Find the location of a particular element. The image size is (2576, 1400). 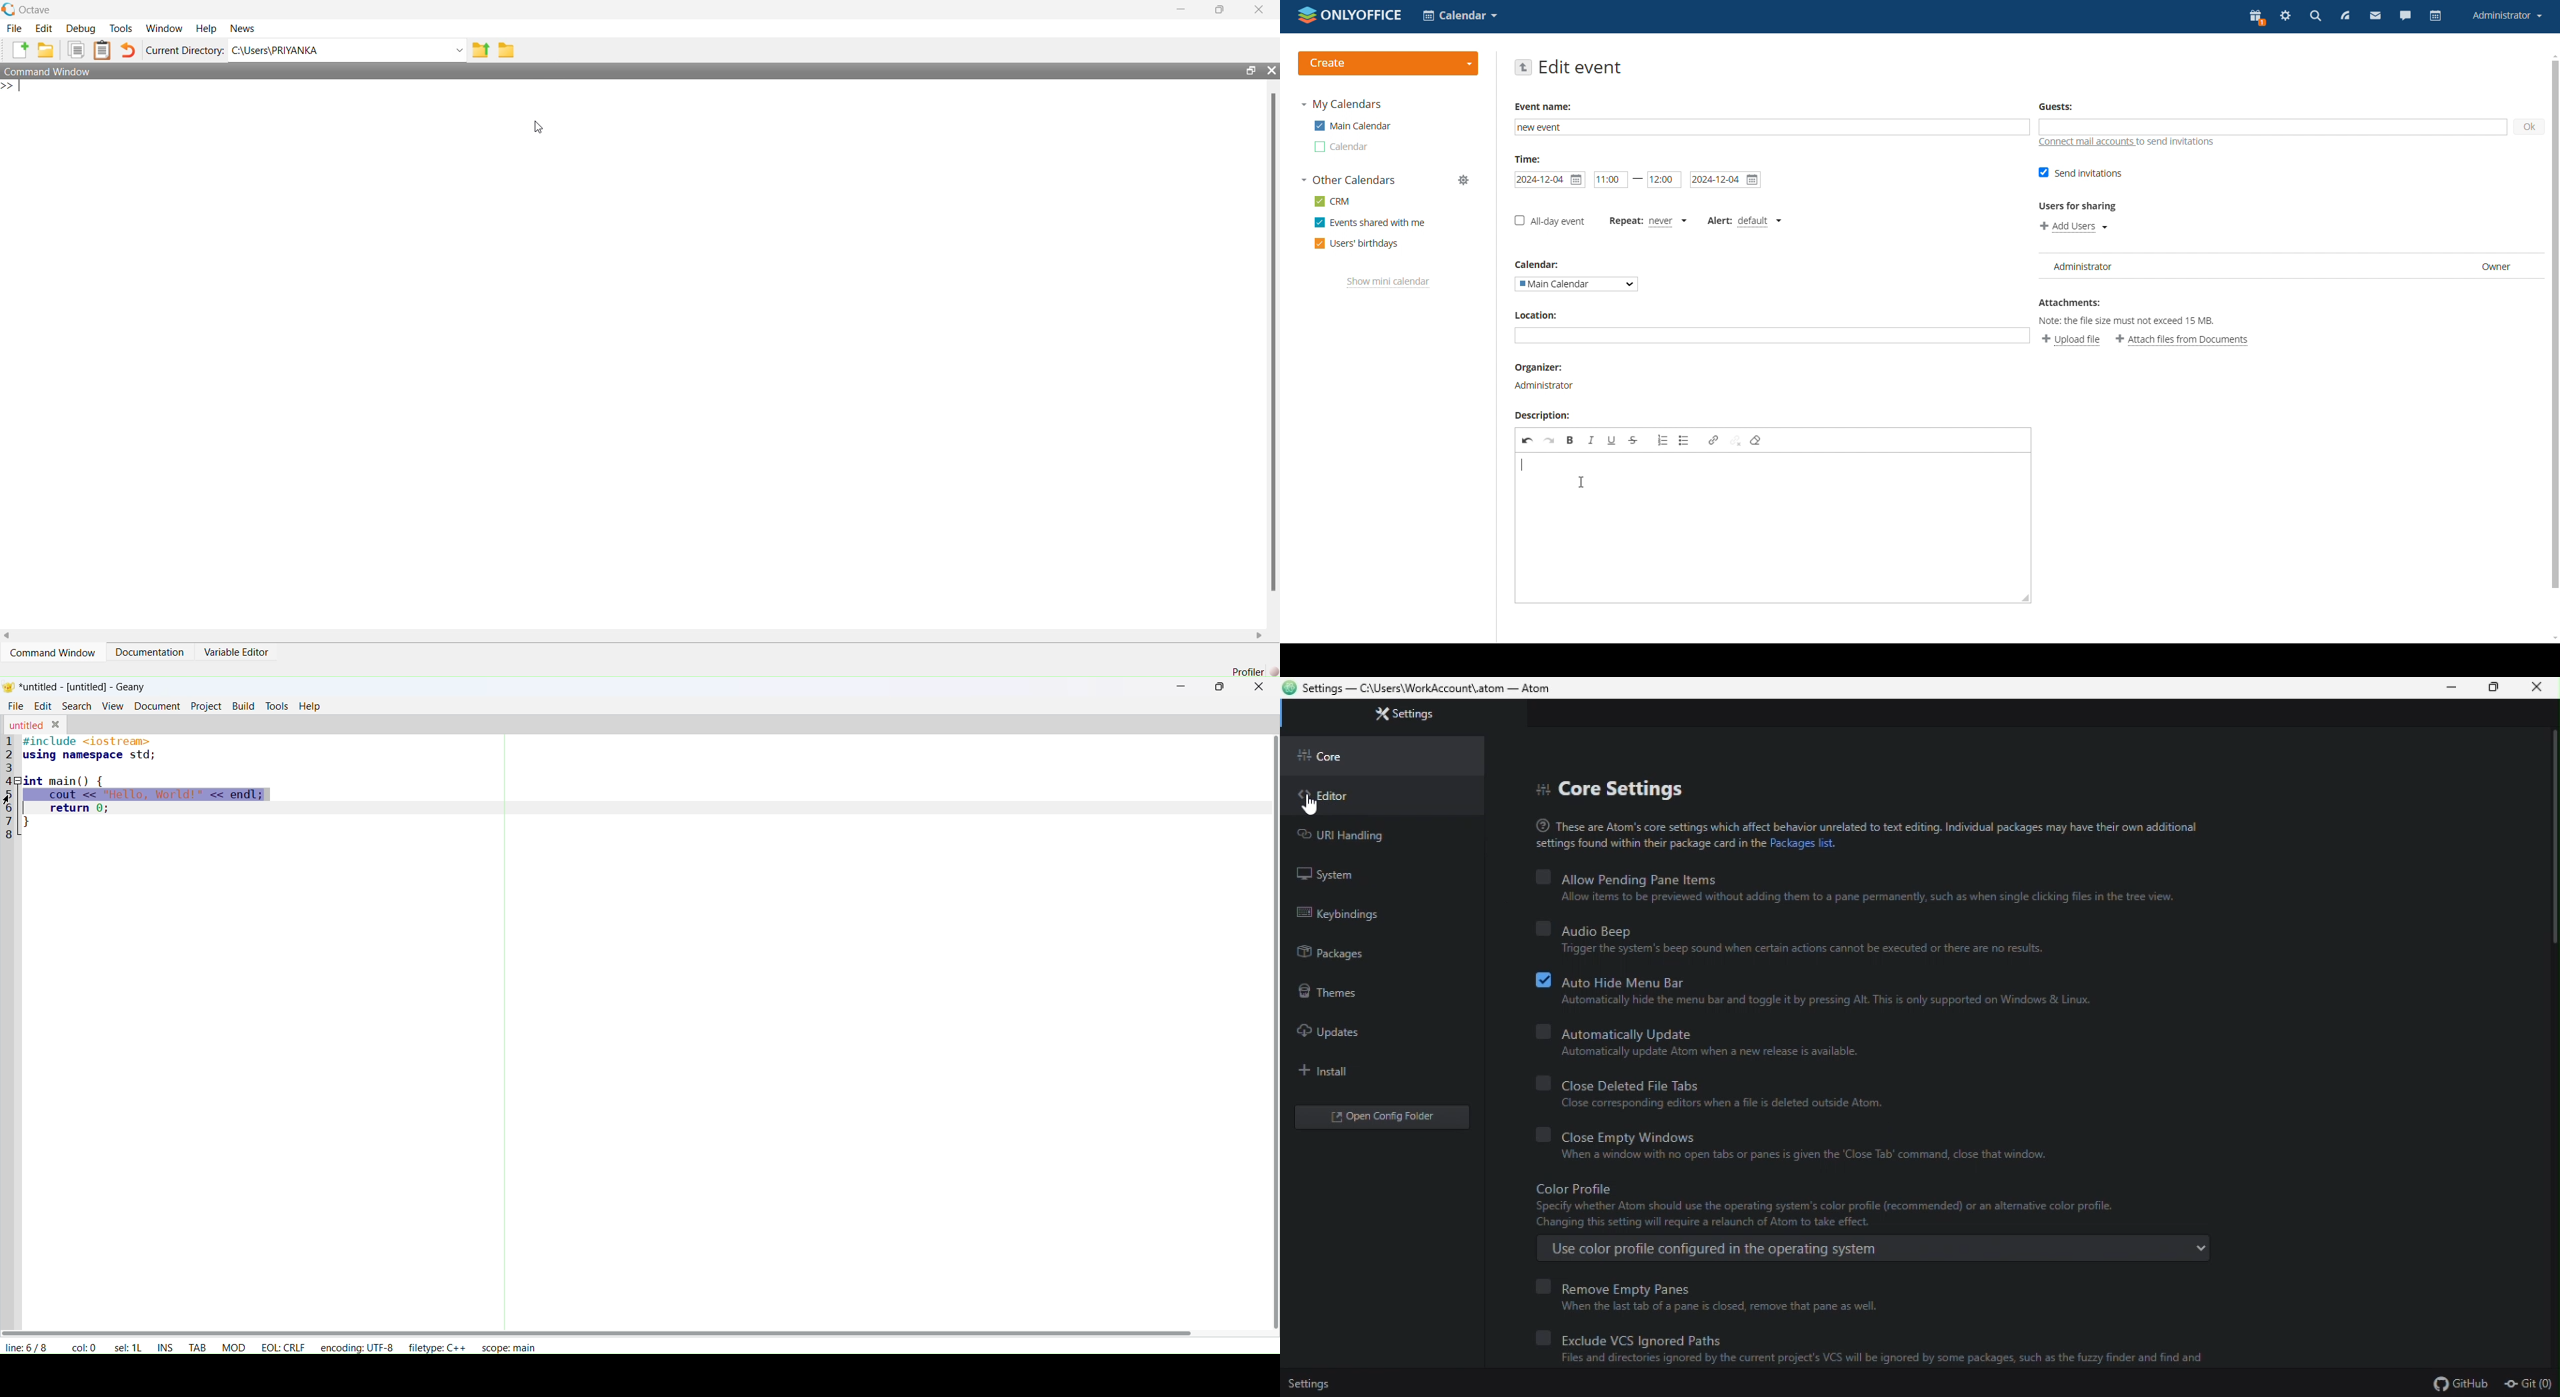

github is located at coordinates (2455, 1383).